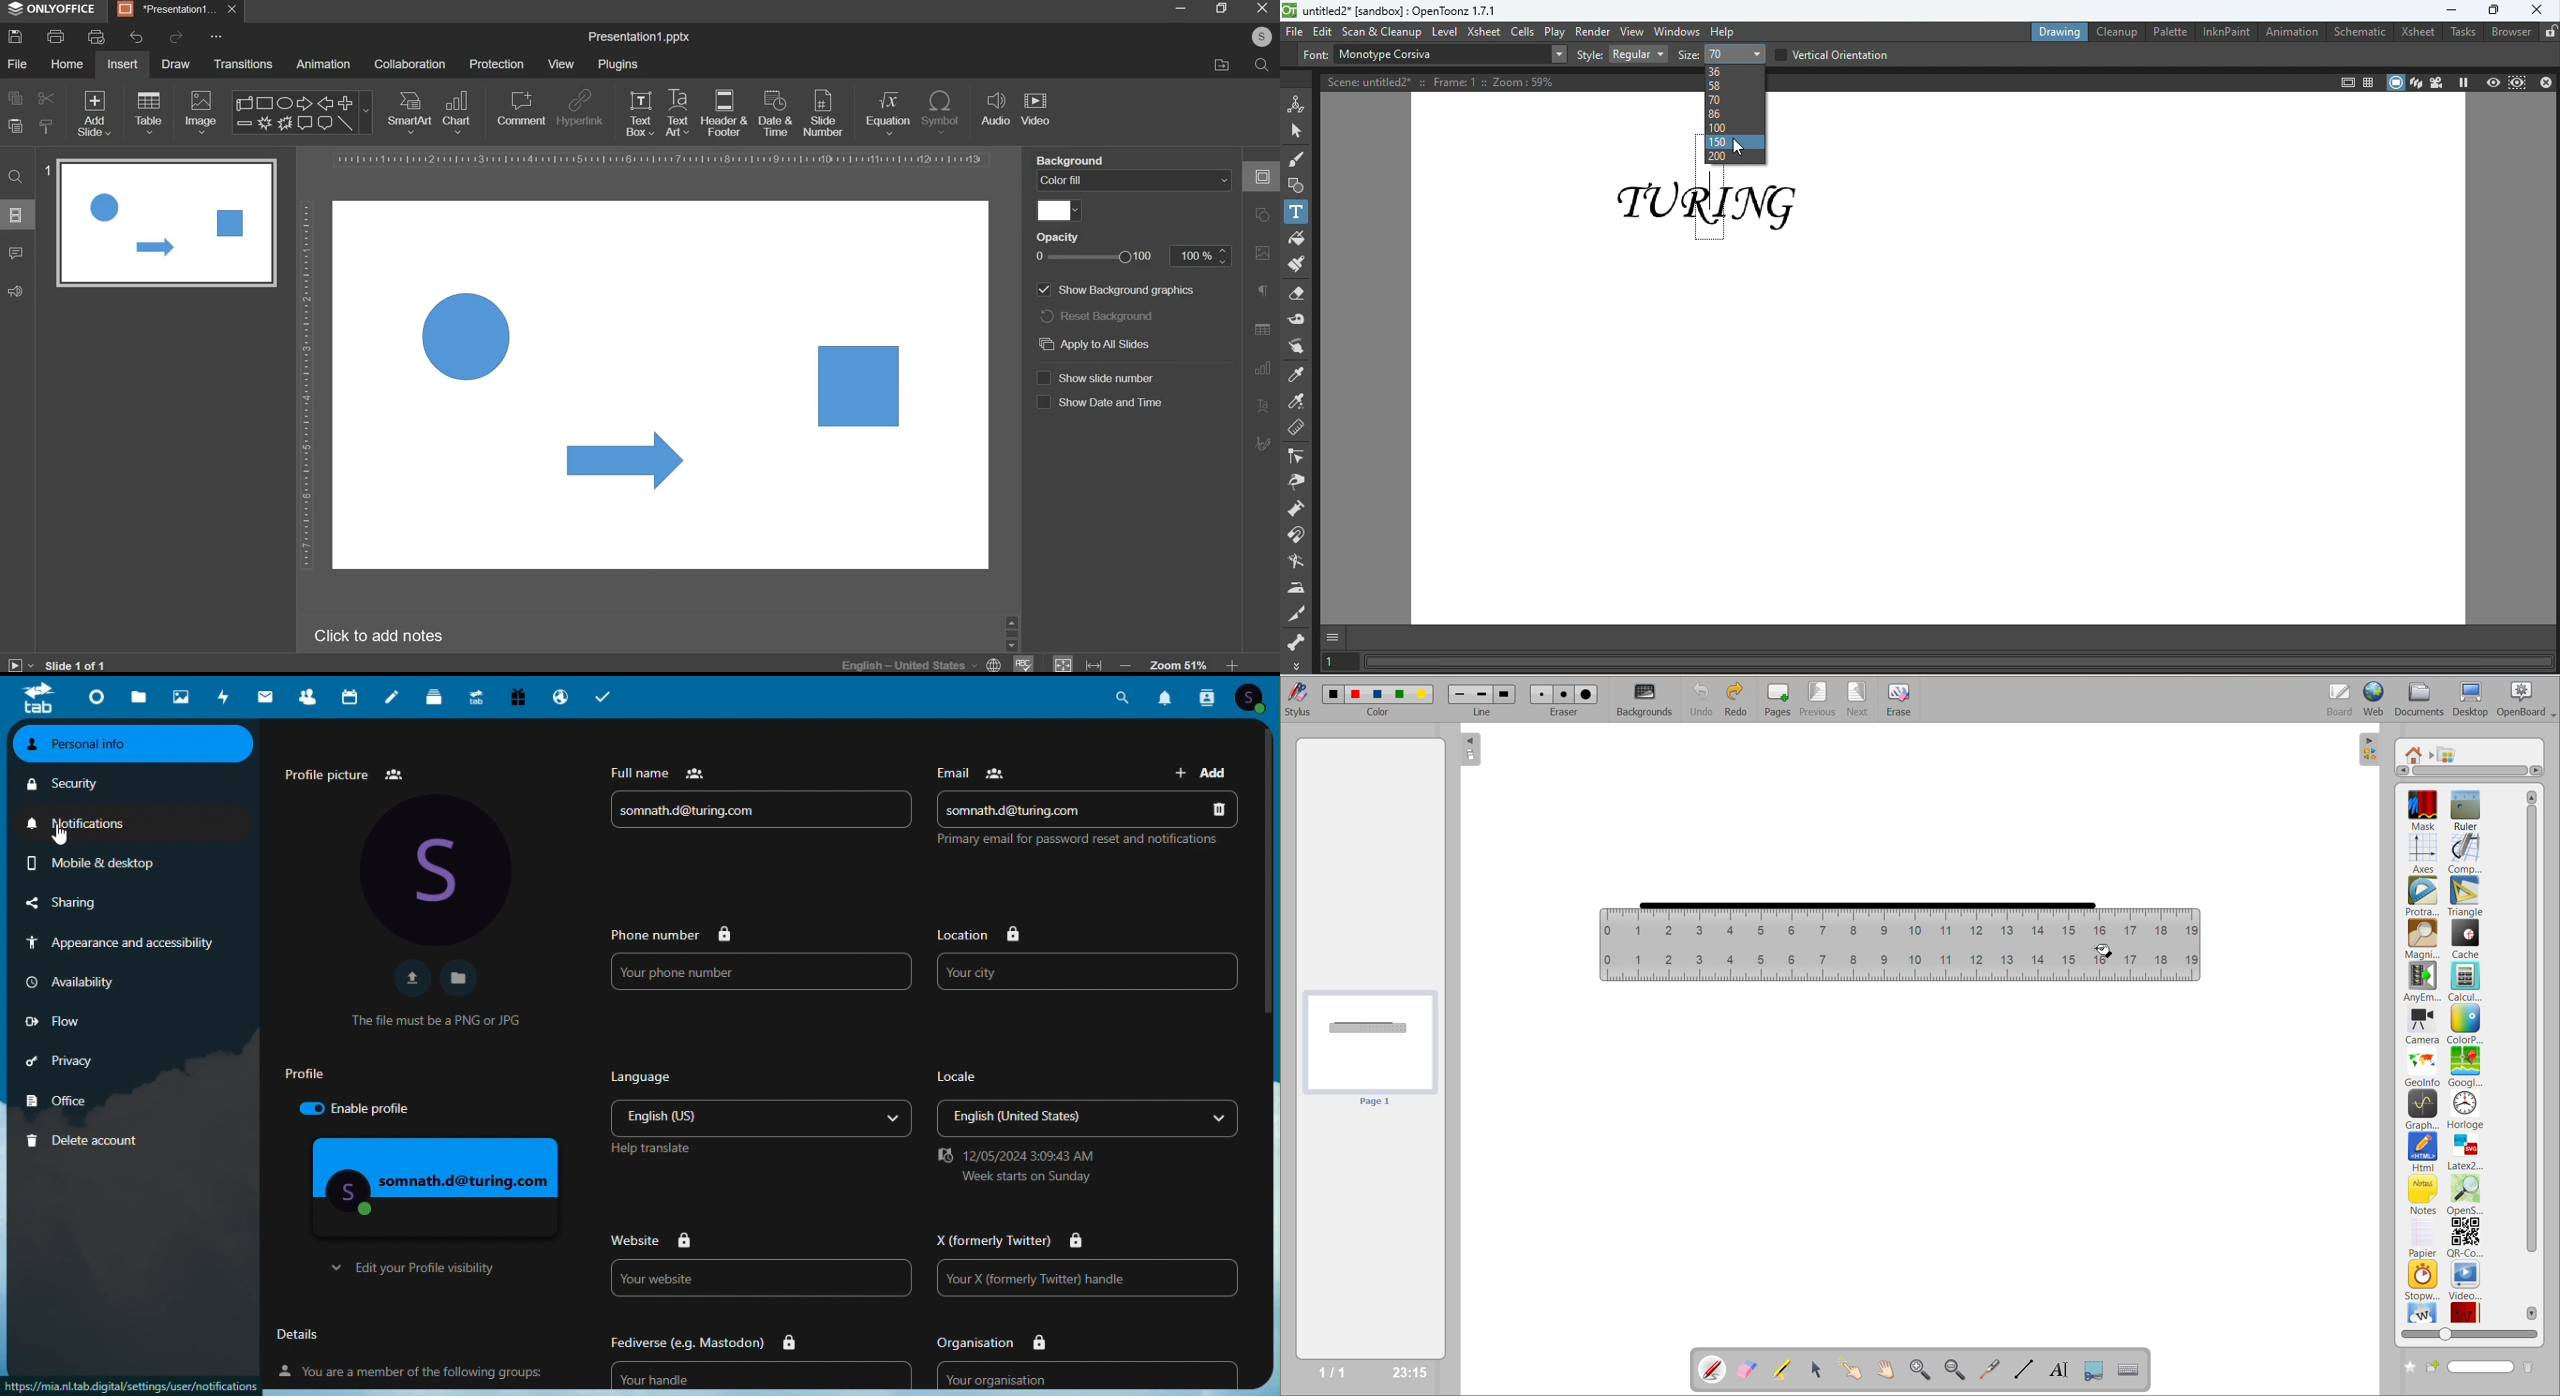 This screenshot has width=2576, height=1400. I want to click on fediverse, so click(763, 1342).